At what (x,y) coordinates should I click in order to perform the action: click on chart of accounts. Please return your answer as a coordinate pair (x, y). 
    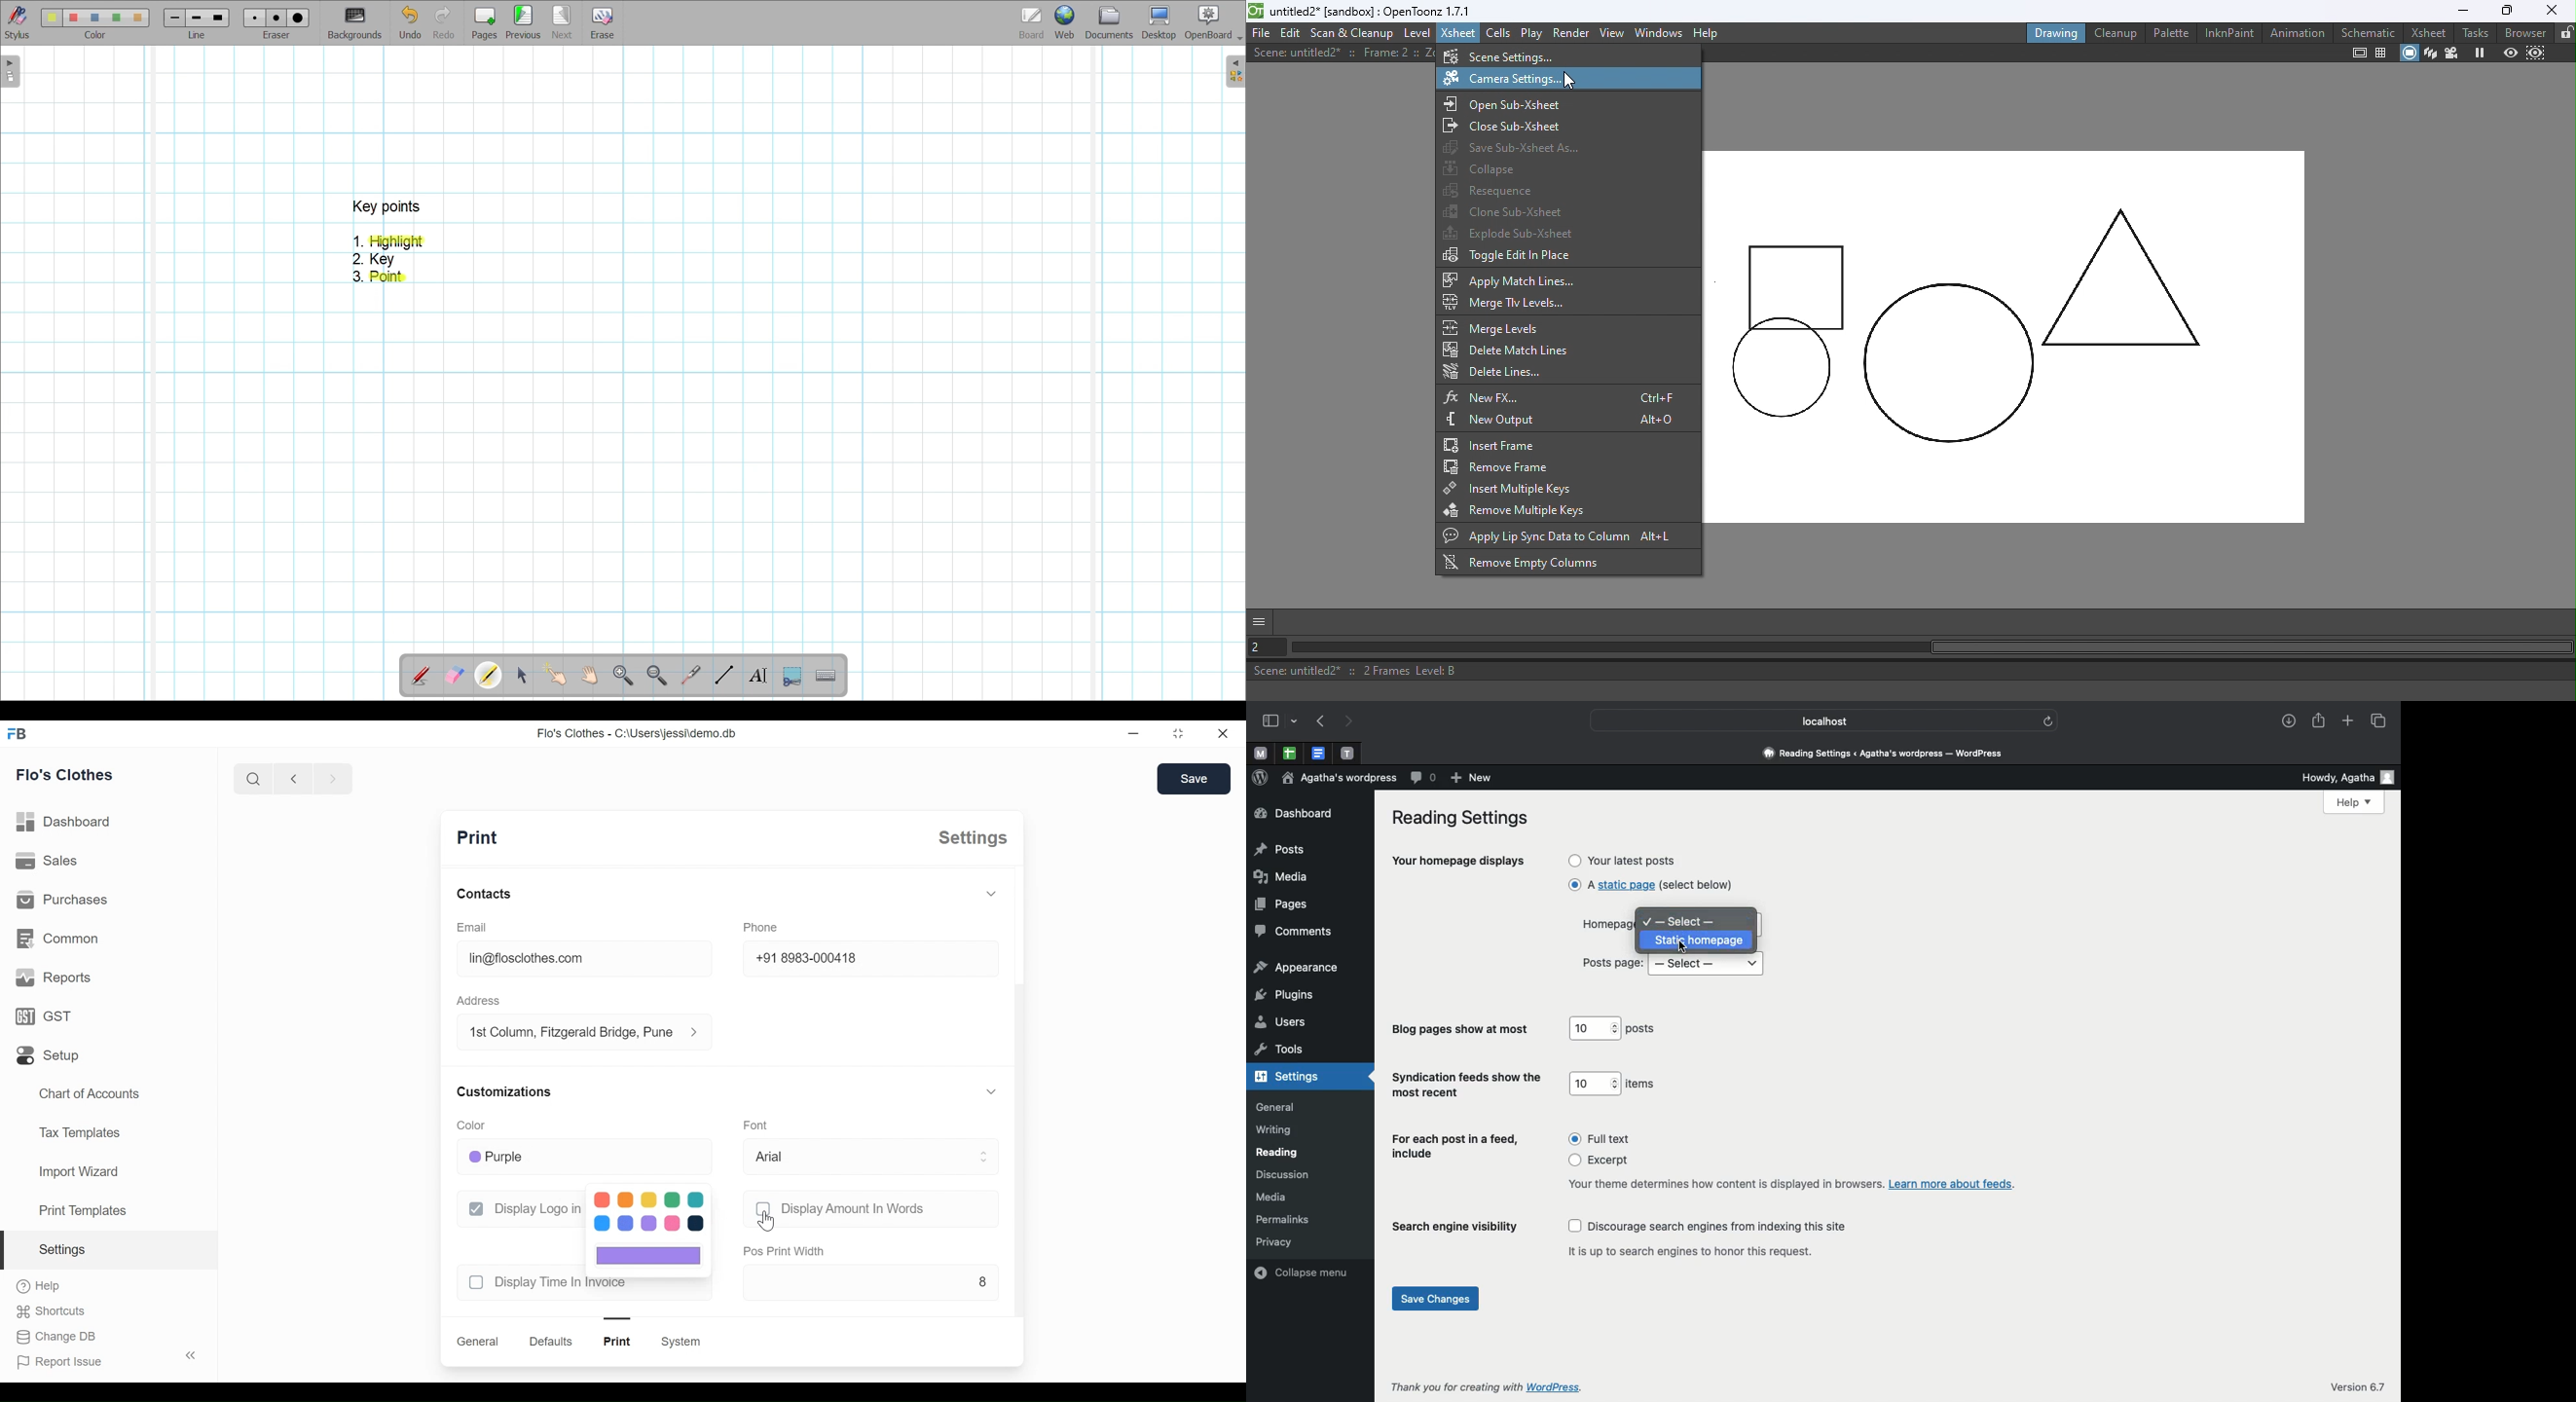
    Looking at the image, I should click on (91, 1094).